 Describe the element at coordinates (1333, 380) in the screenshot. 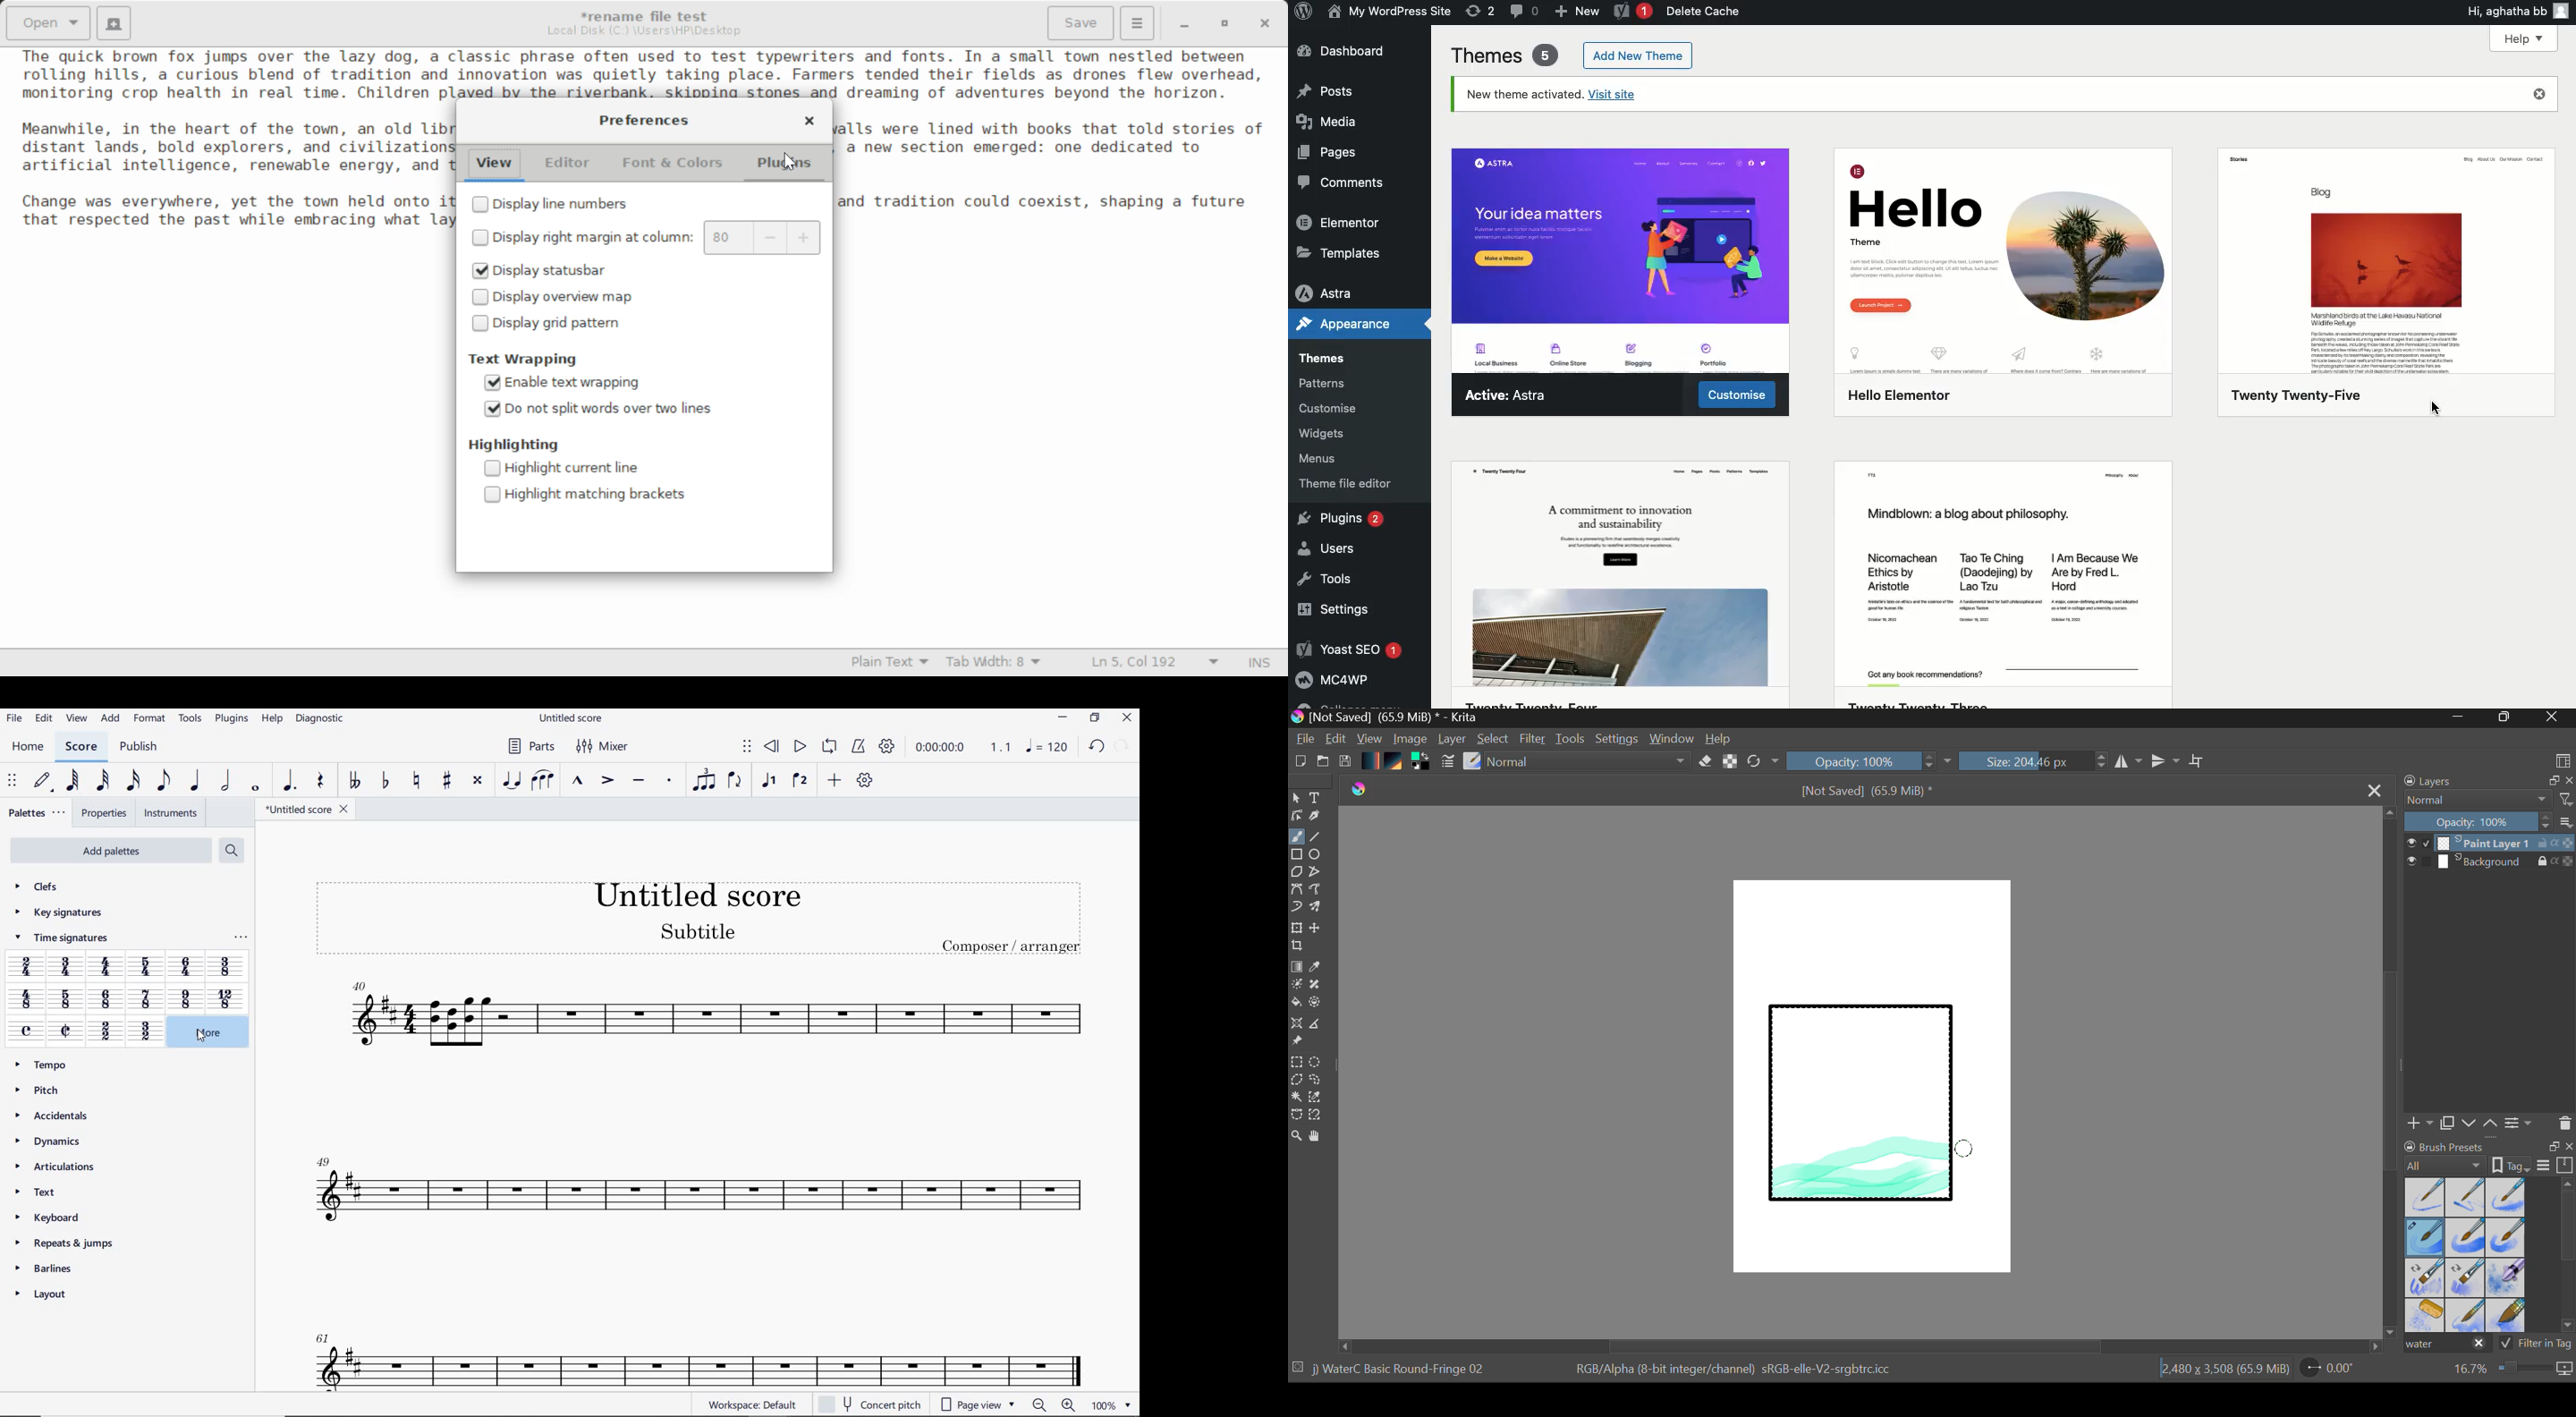

I see `Patterns` at that location.